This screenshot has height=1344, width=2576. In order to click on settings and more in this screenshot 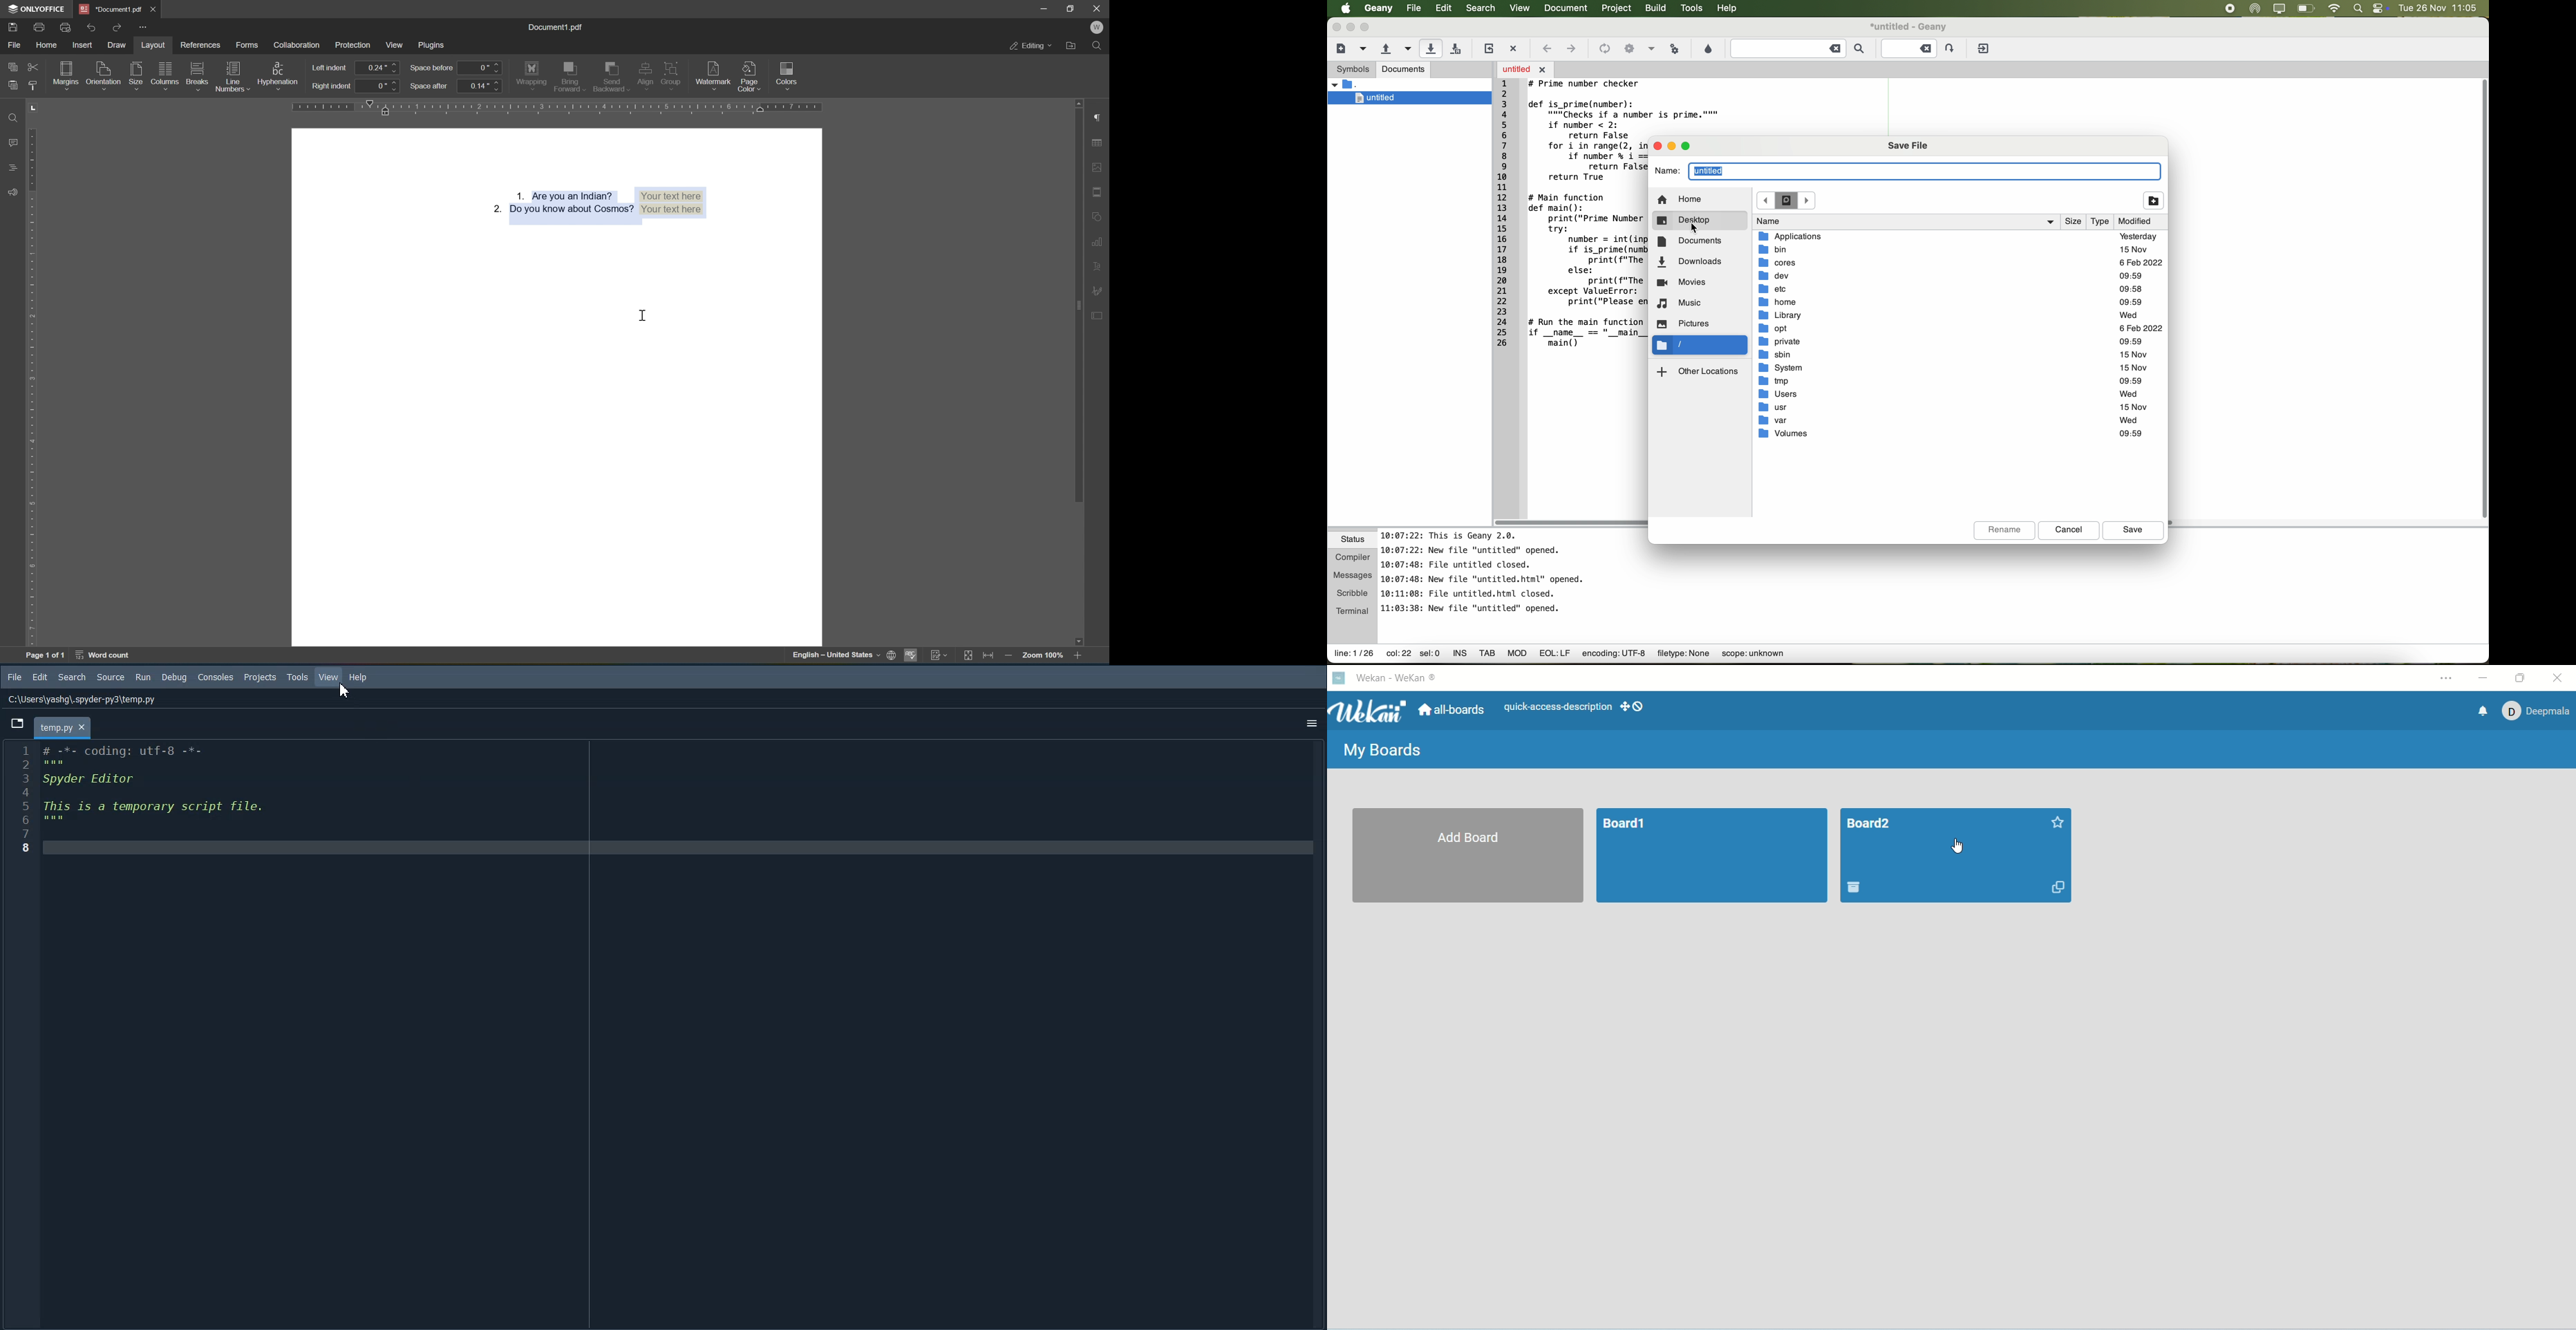, I will do `click(2447, 677)`.